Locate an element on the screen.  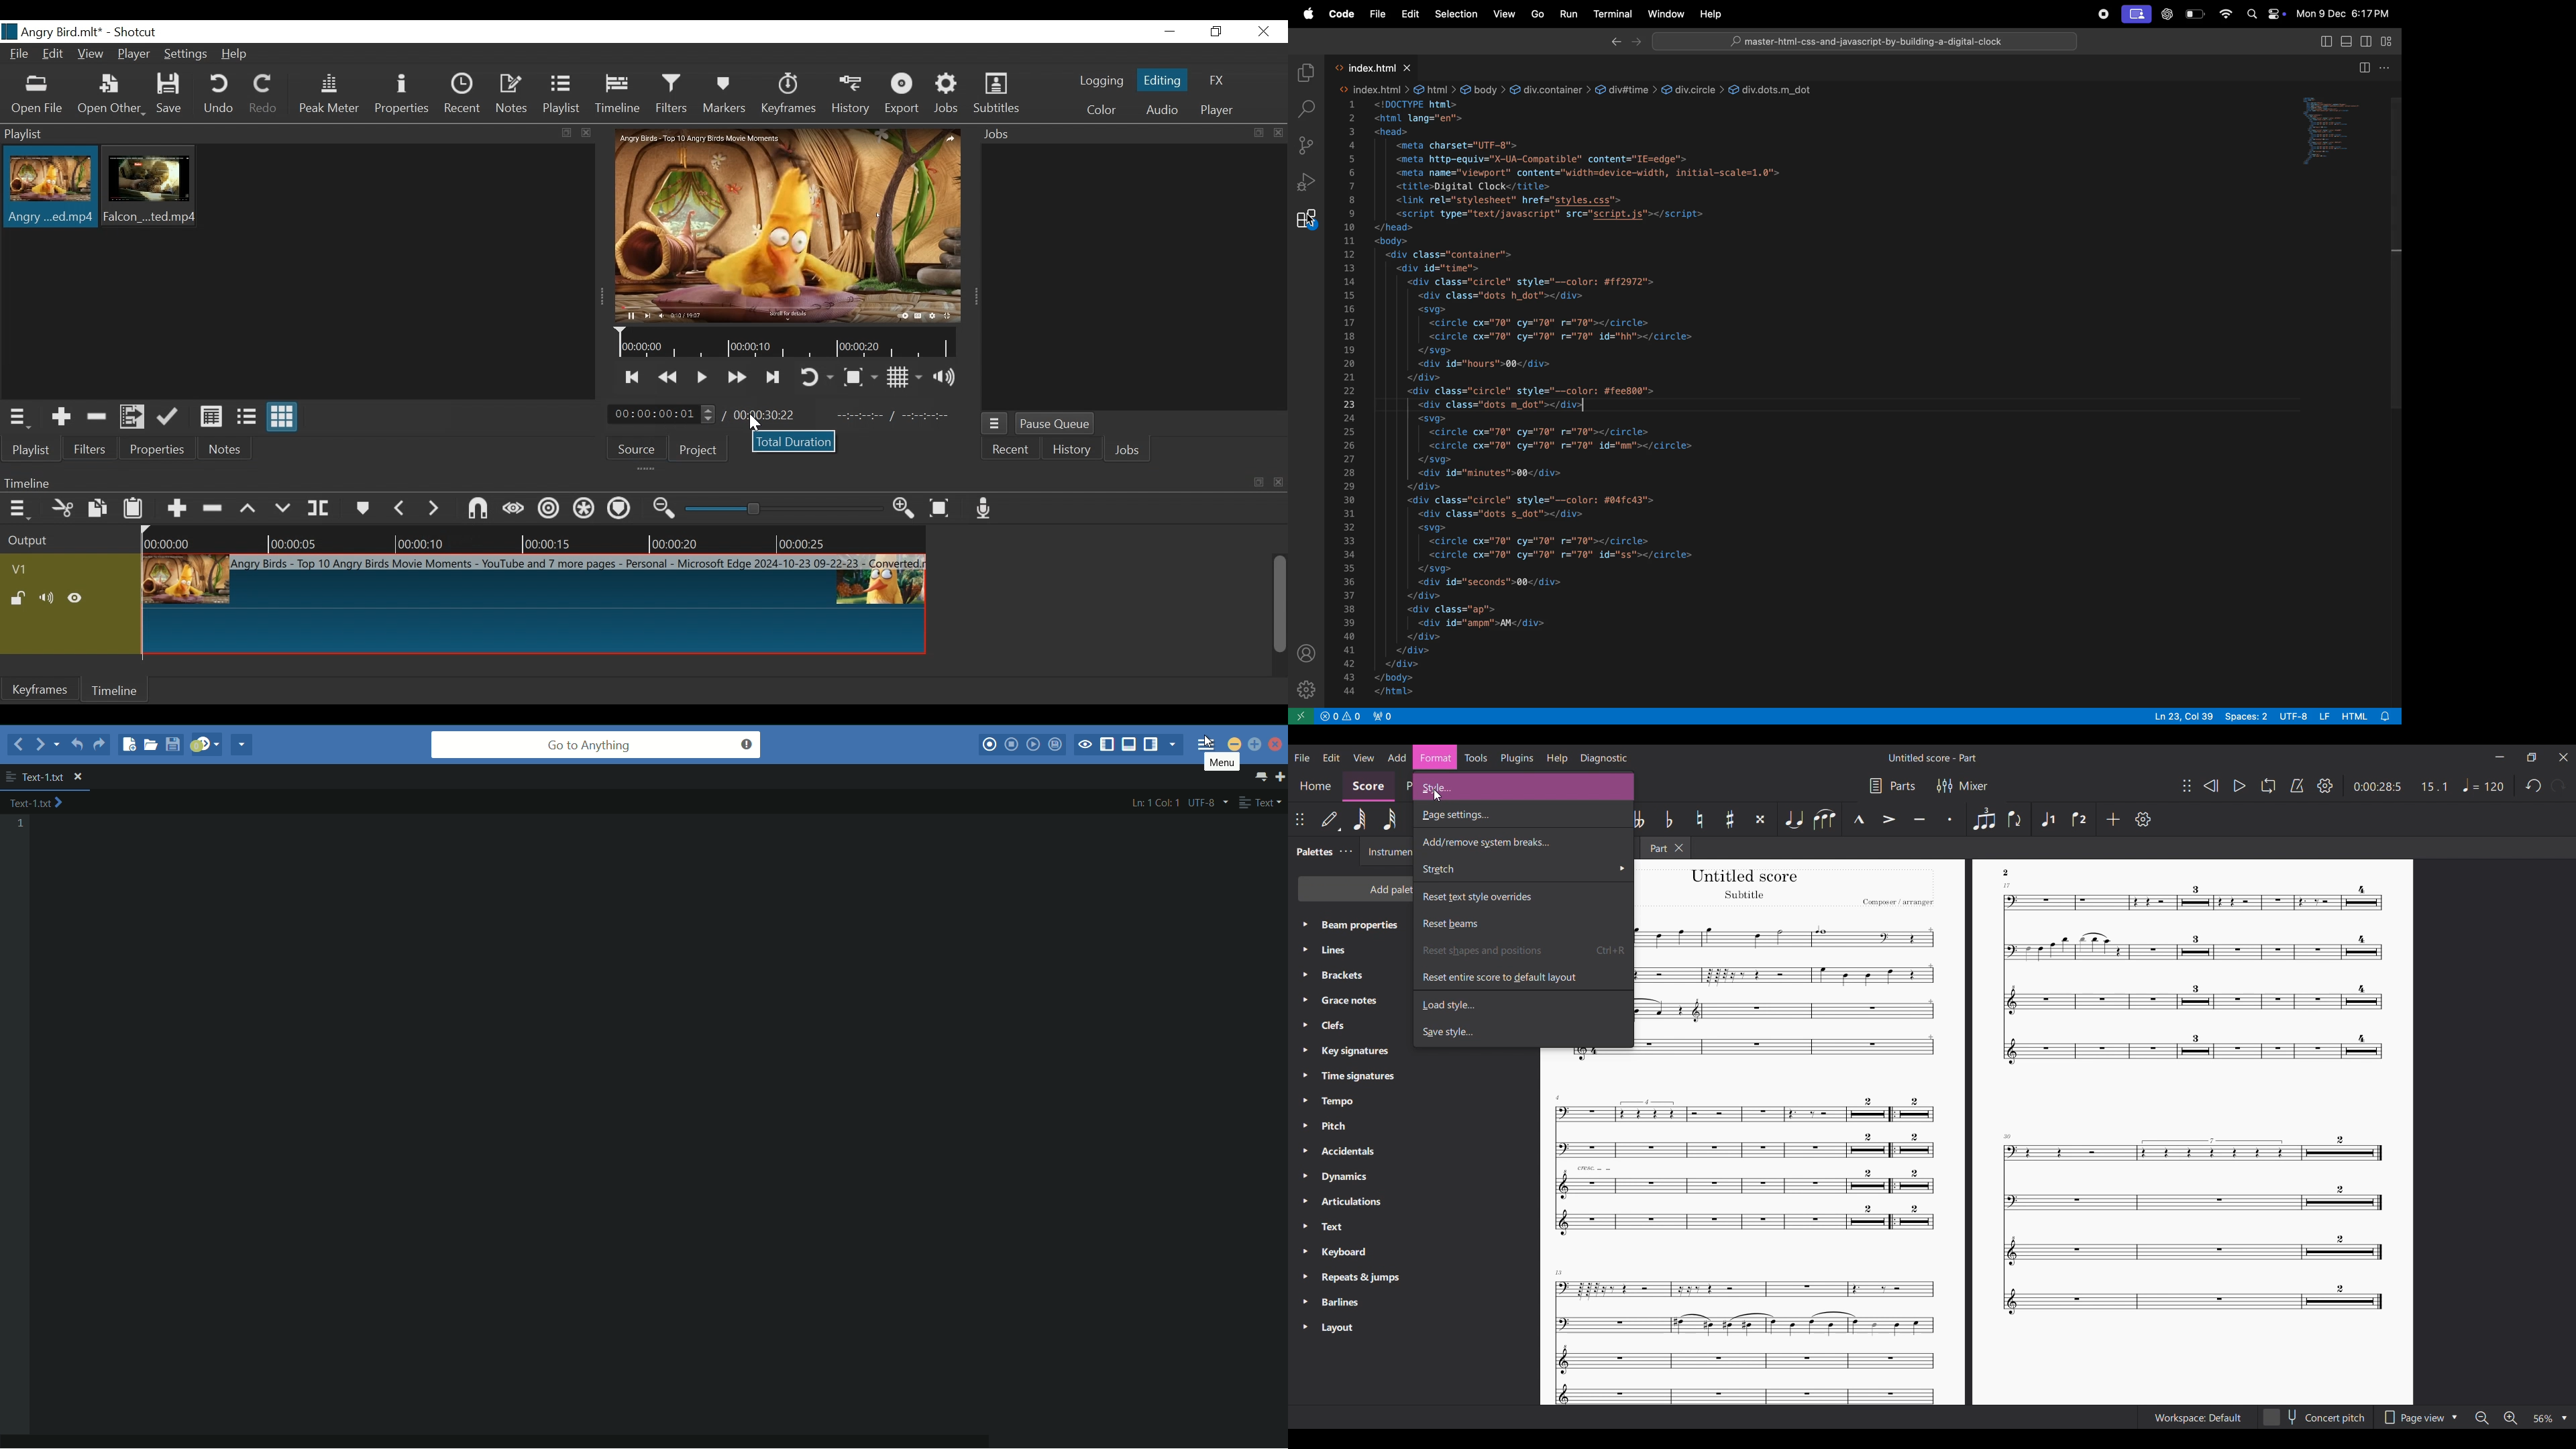
Help is located at coordinates (1709, 13).